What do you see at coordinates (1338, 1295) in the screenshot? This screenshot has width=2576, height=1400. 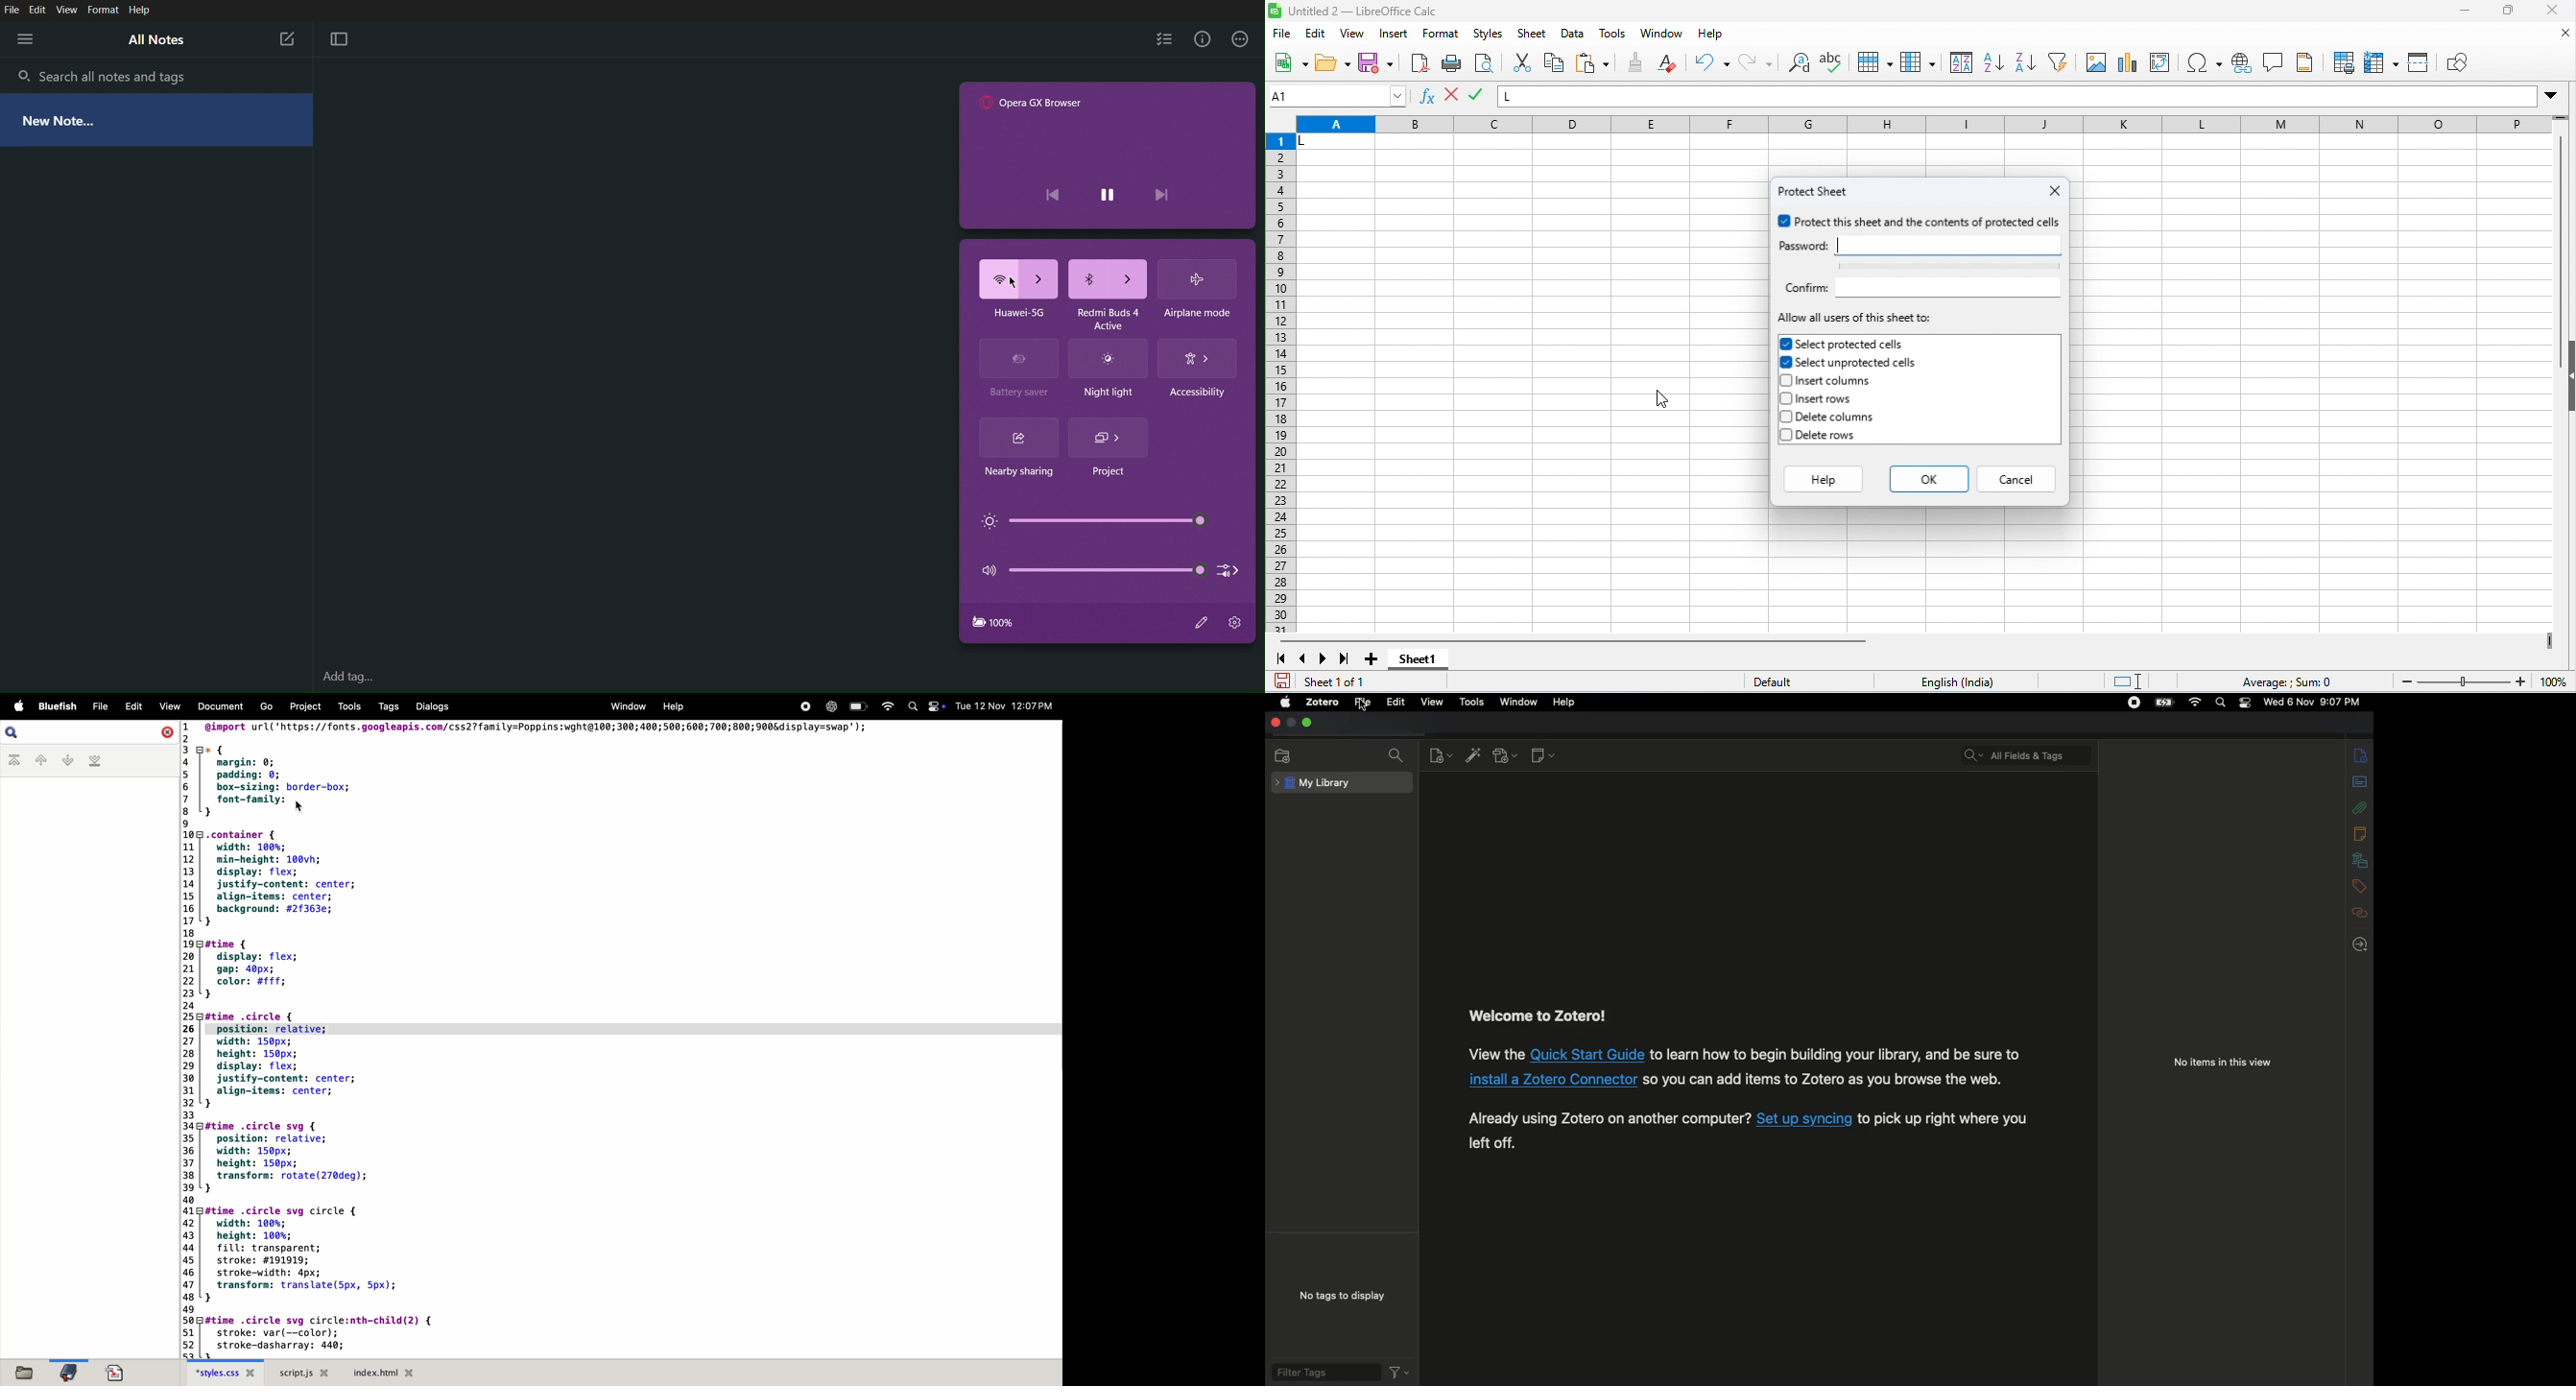 I see `No tags to display` at bounding box center [1338, 1295].